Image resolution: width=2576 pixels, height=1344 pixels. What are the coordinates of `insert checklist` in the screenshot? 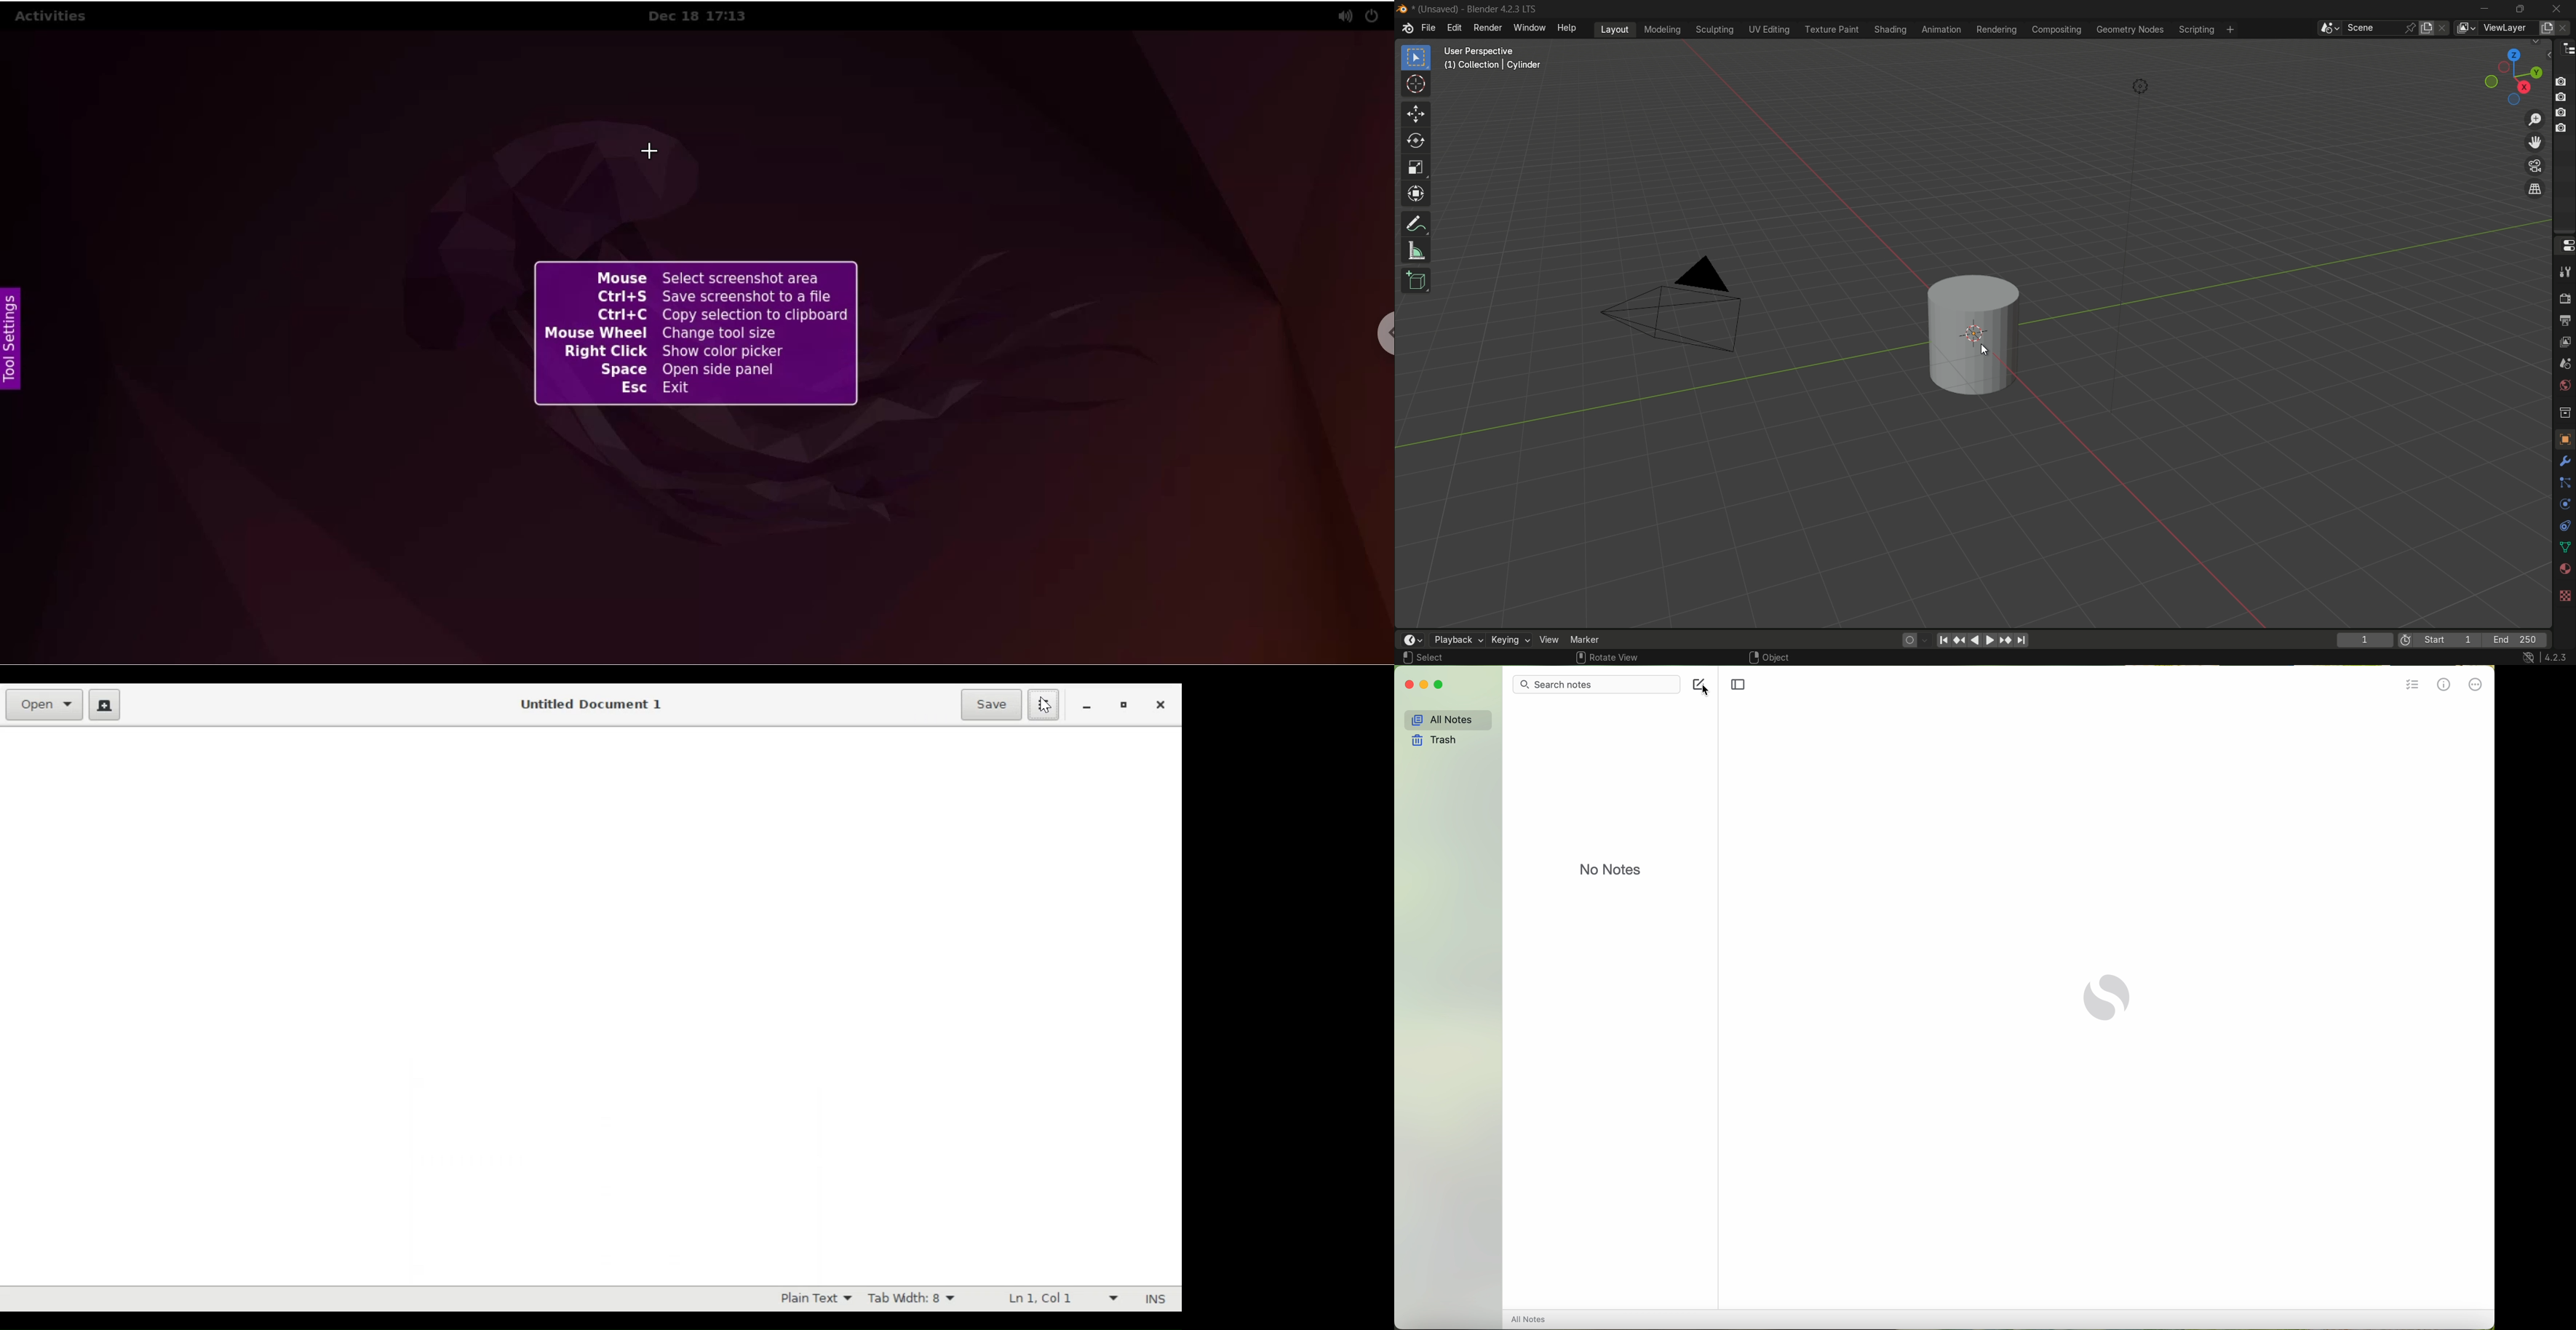 It's located at (2412, 685).